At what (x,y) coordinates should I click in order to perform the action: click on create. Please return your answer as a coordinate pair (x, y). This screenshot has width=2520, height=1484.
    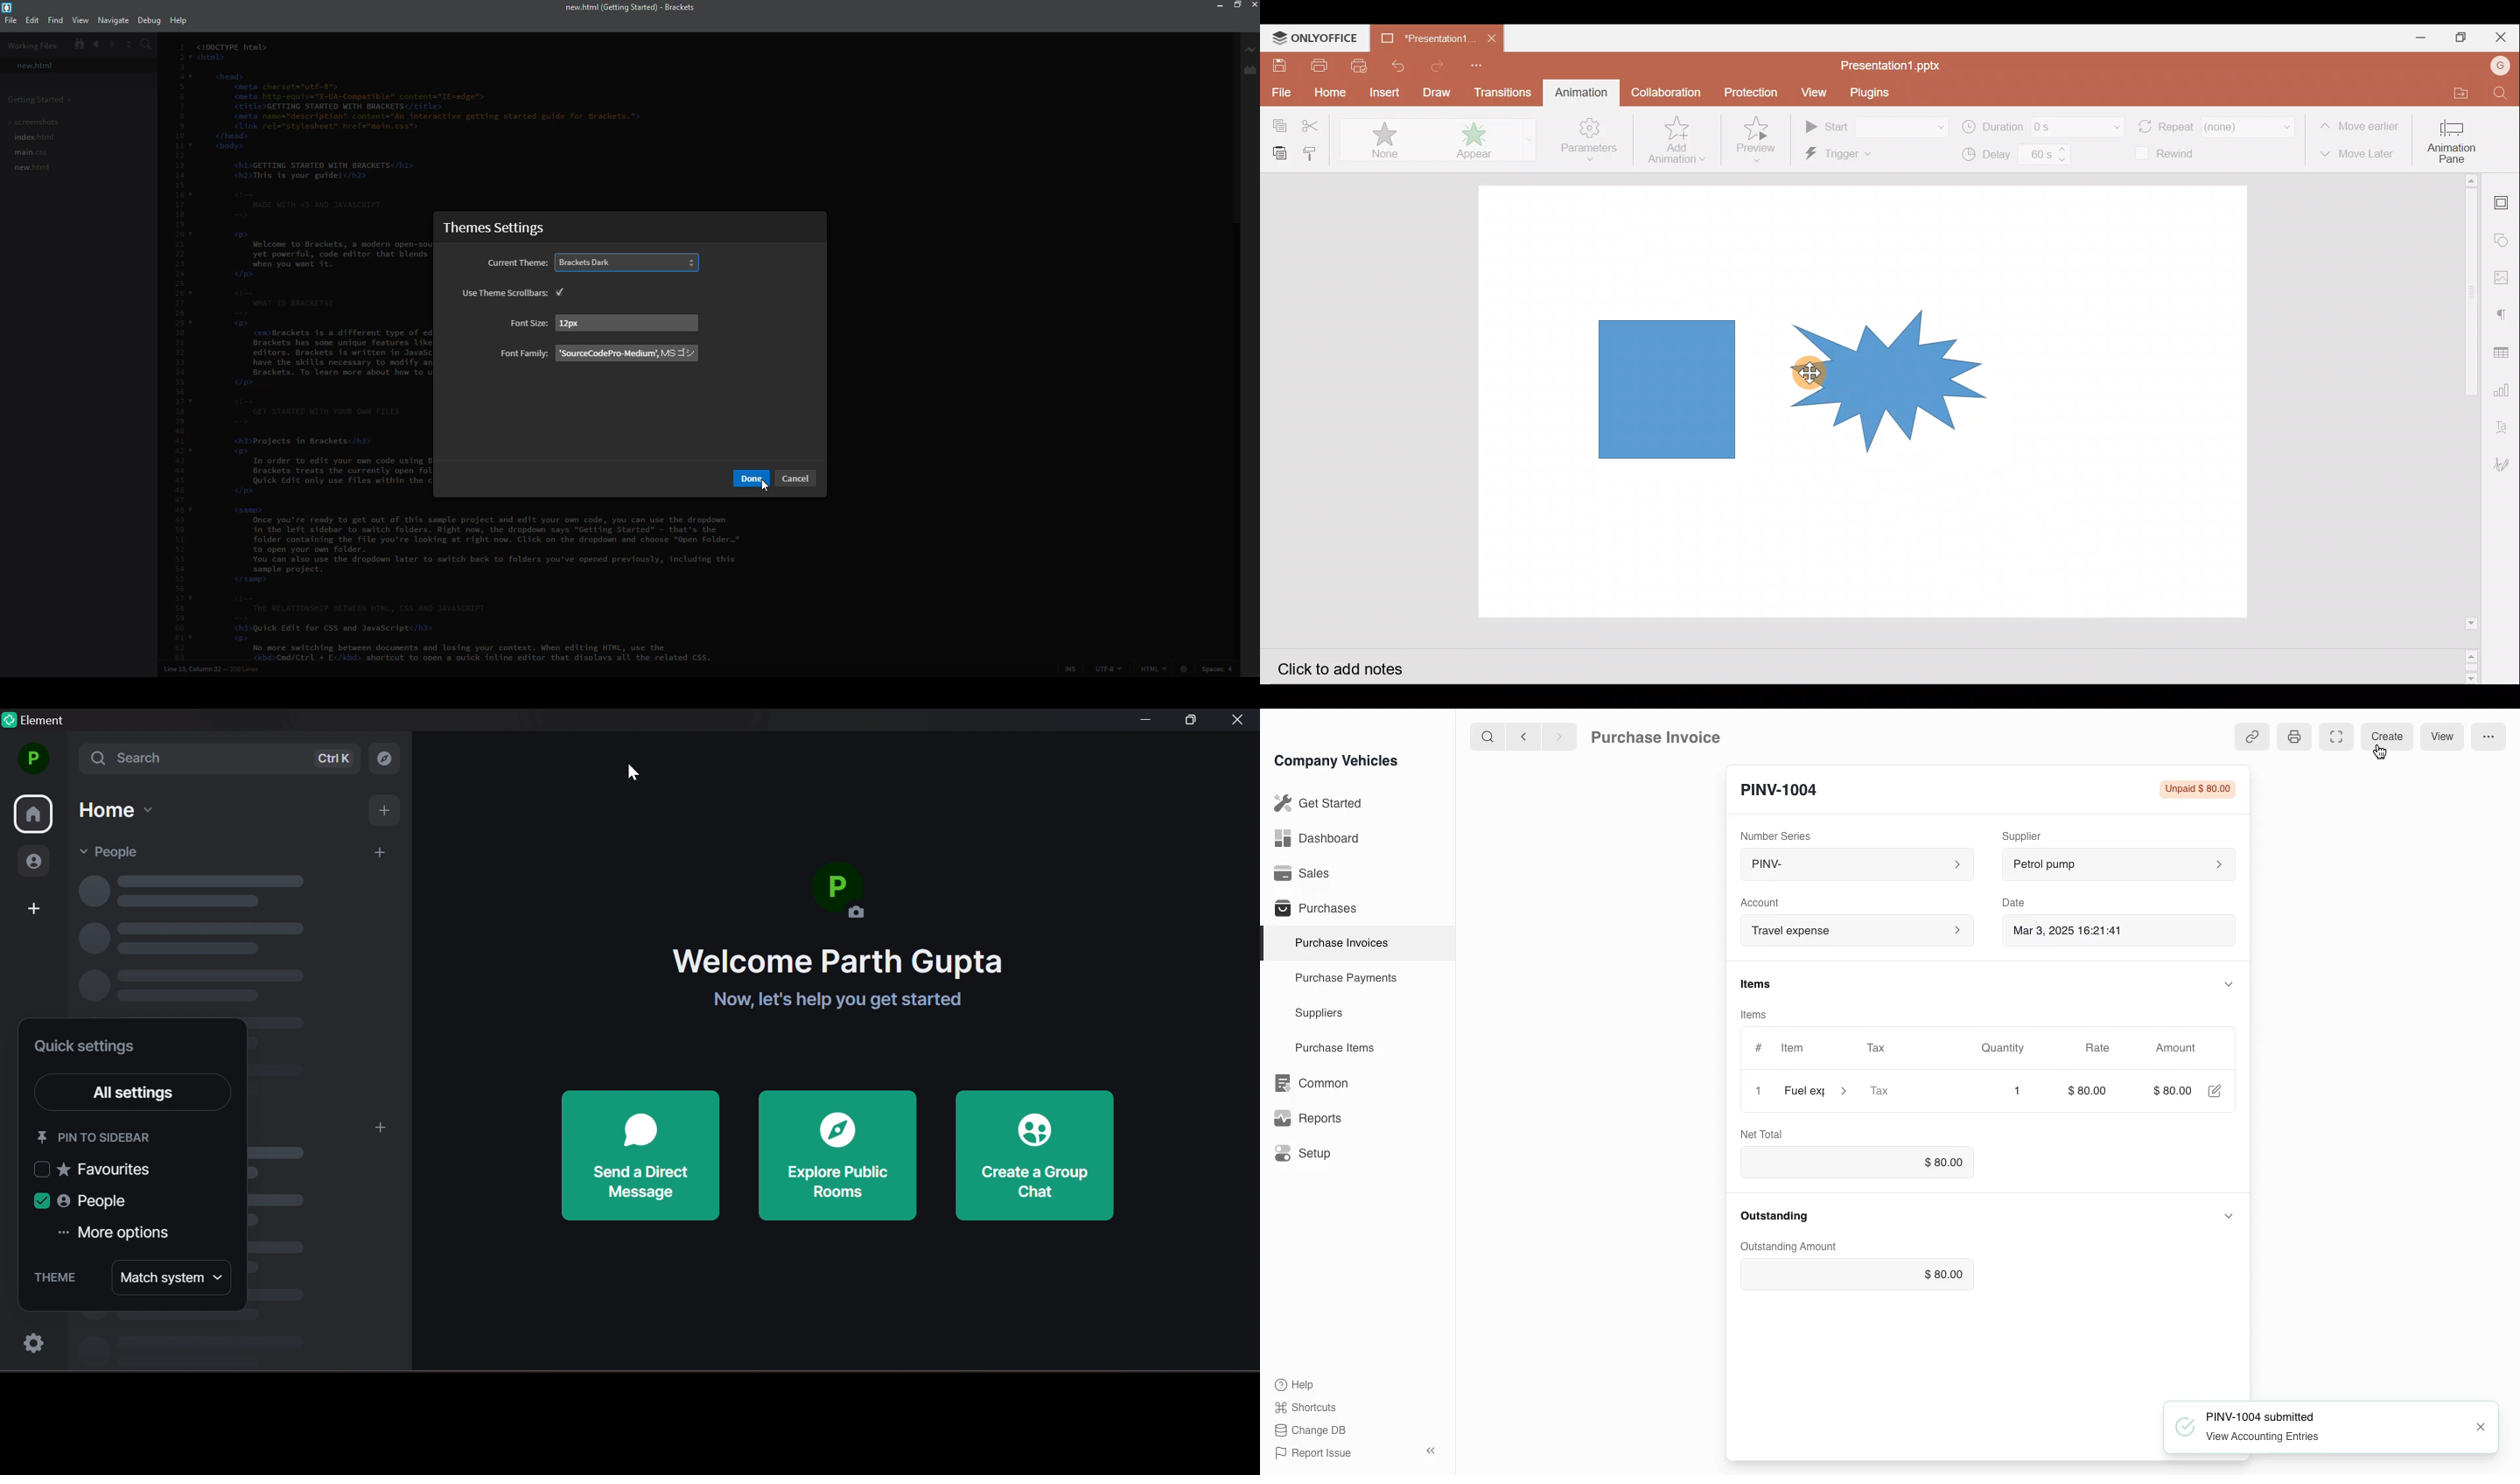
    Looking at the image, I should click on (2390, 736).